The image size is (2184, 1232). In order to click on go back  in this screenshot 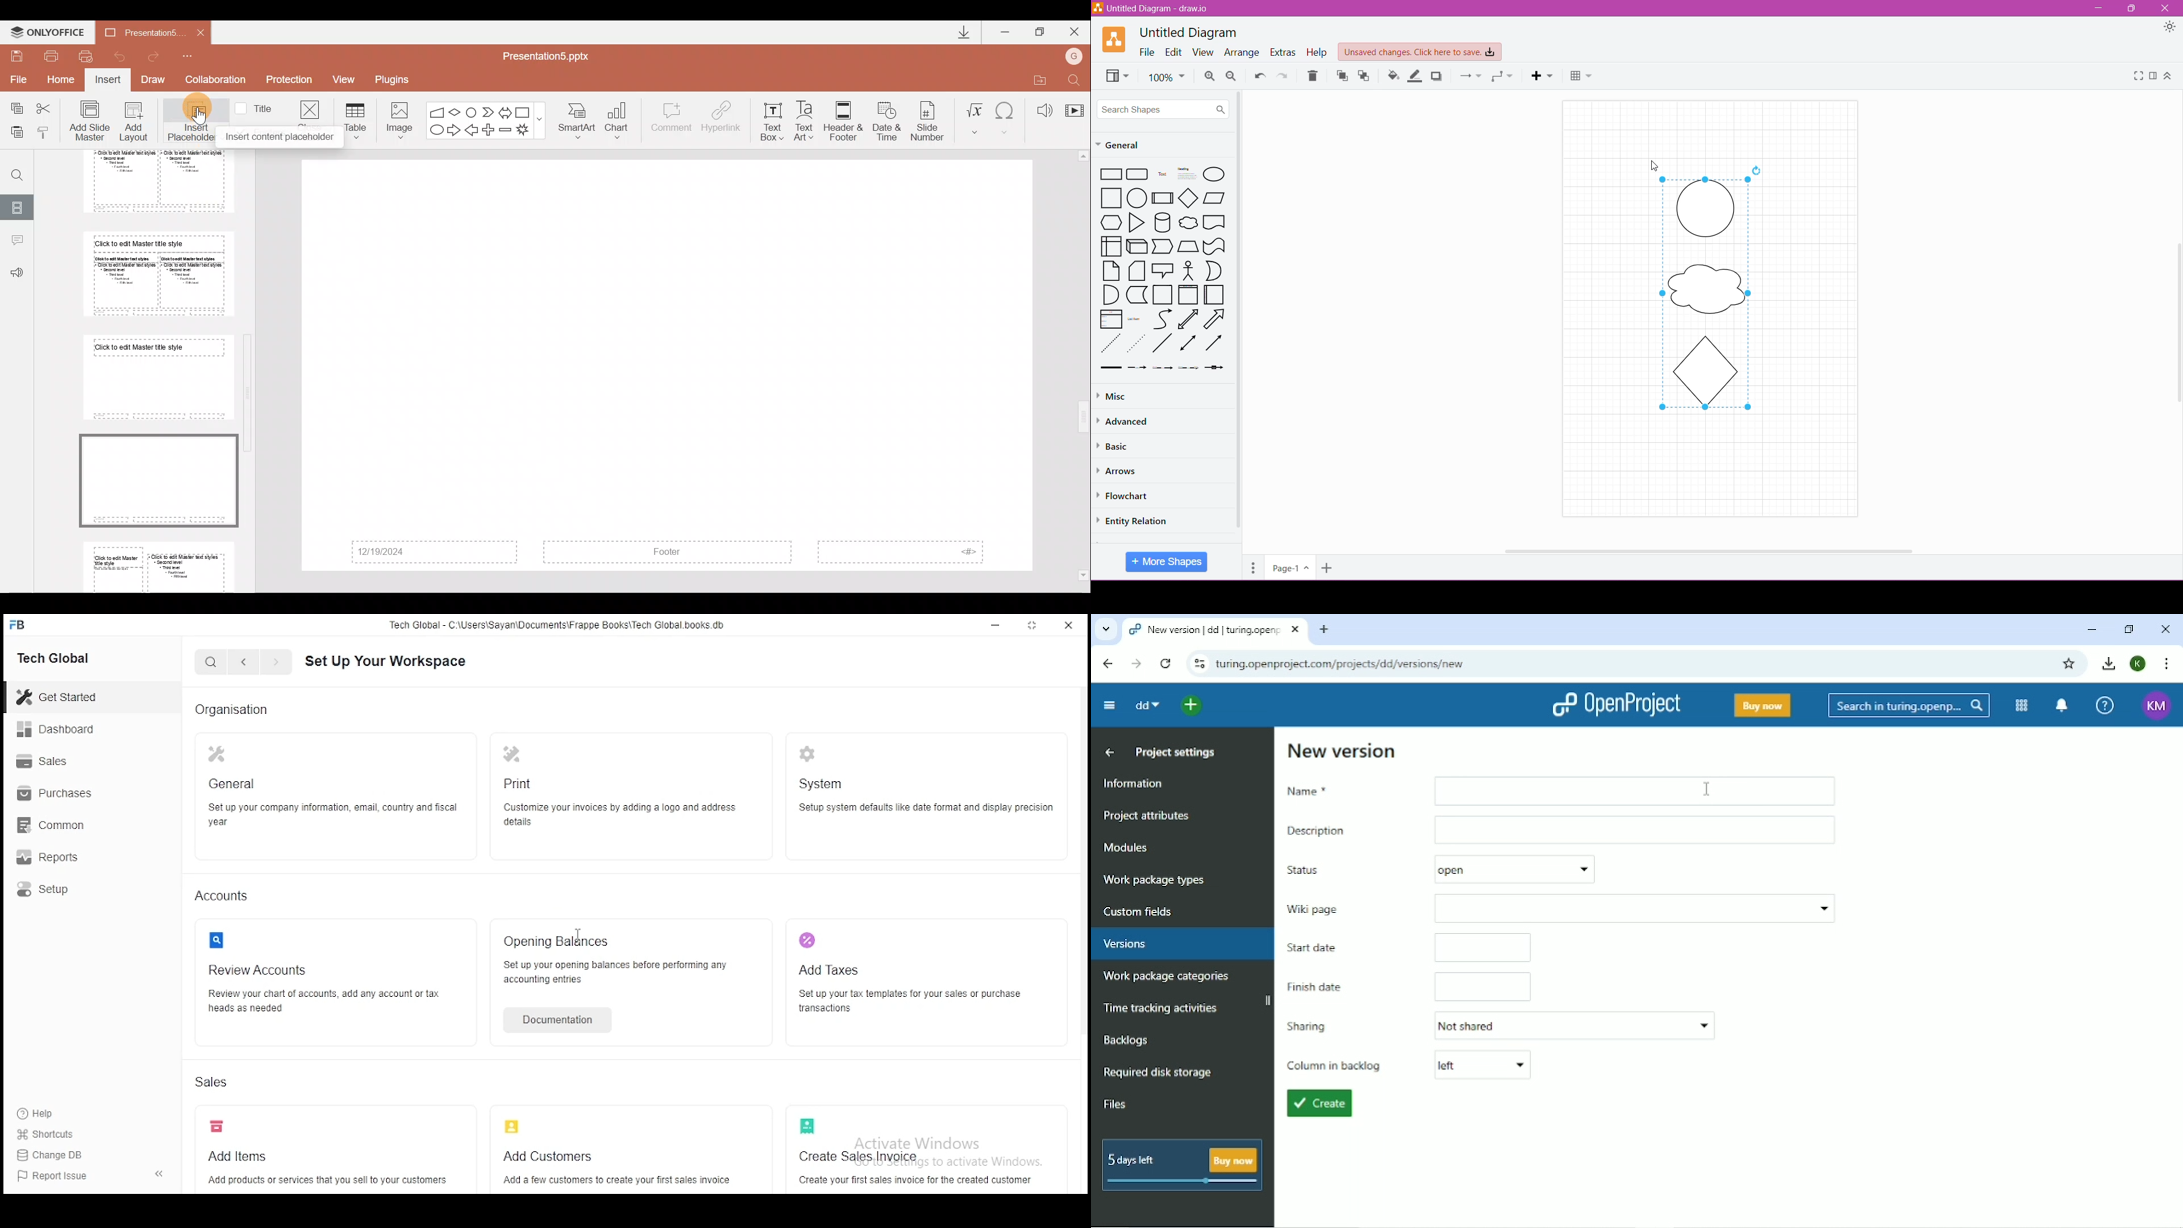, I will do `click(245, 663)`.